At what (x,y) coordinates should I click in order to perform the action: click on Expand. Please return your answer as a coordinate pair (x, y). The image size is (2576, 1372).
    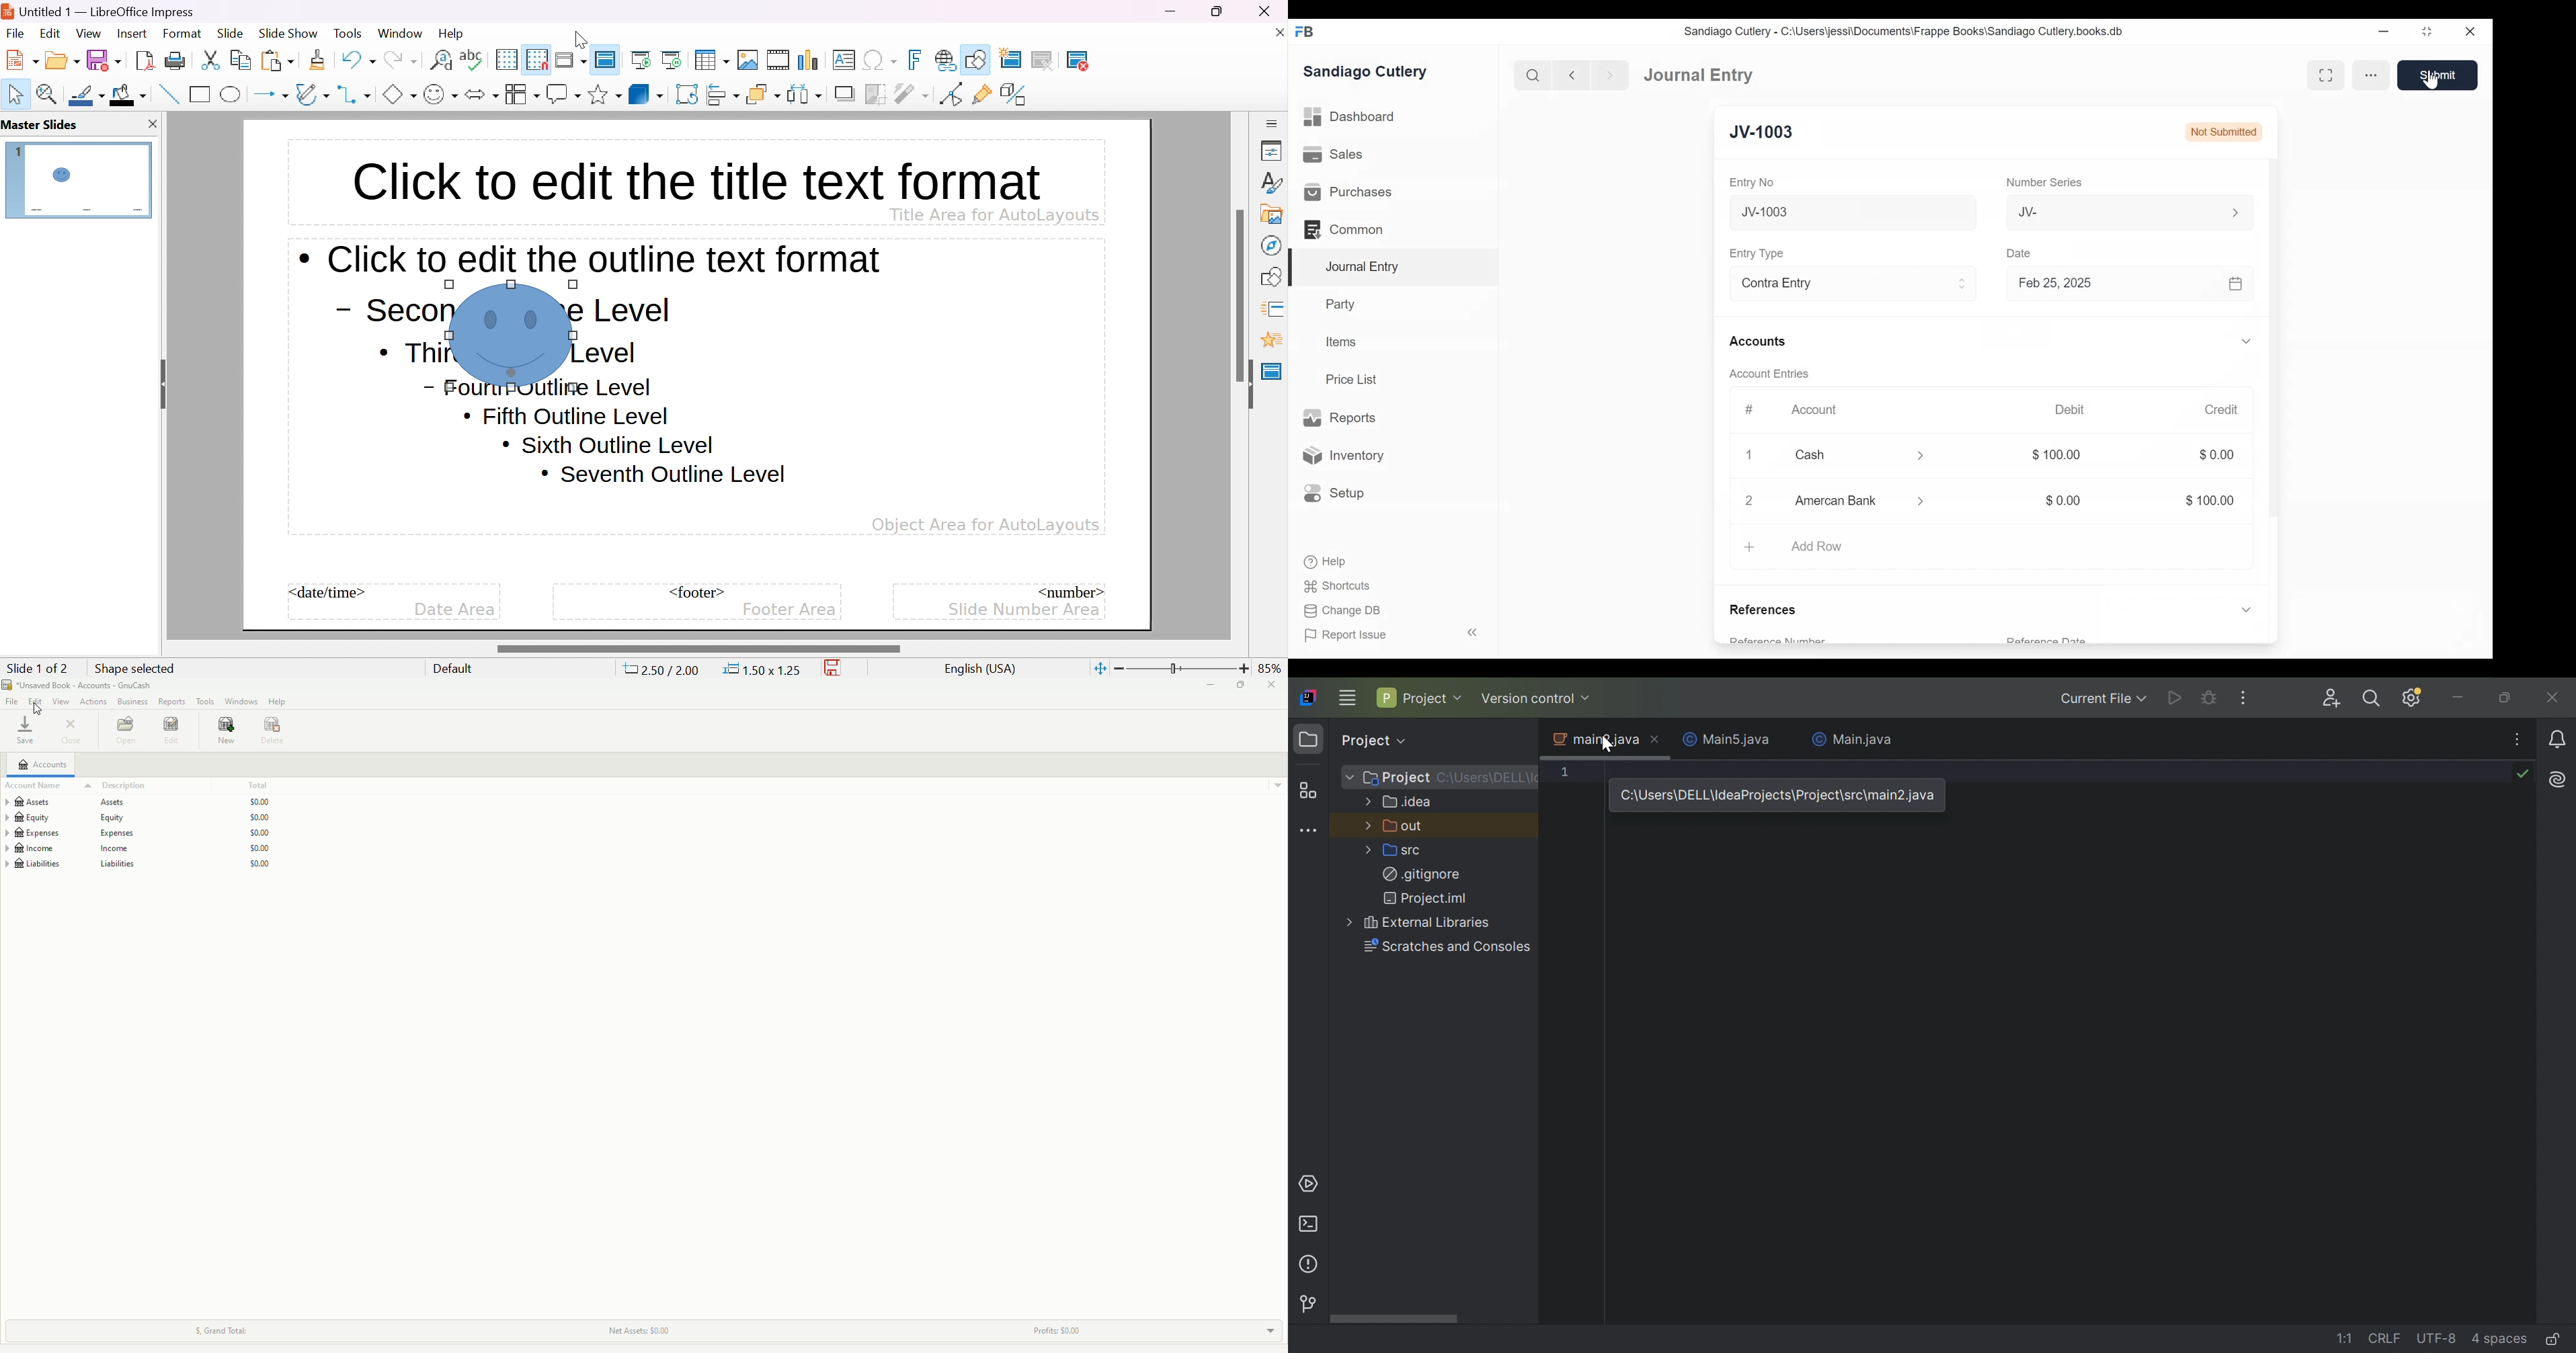
    Looking at the image, I should click on (2235, 211).